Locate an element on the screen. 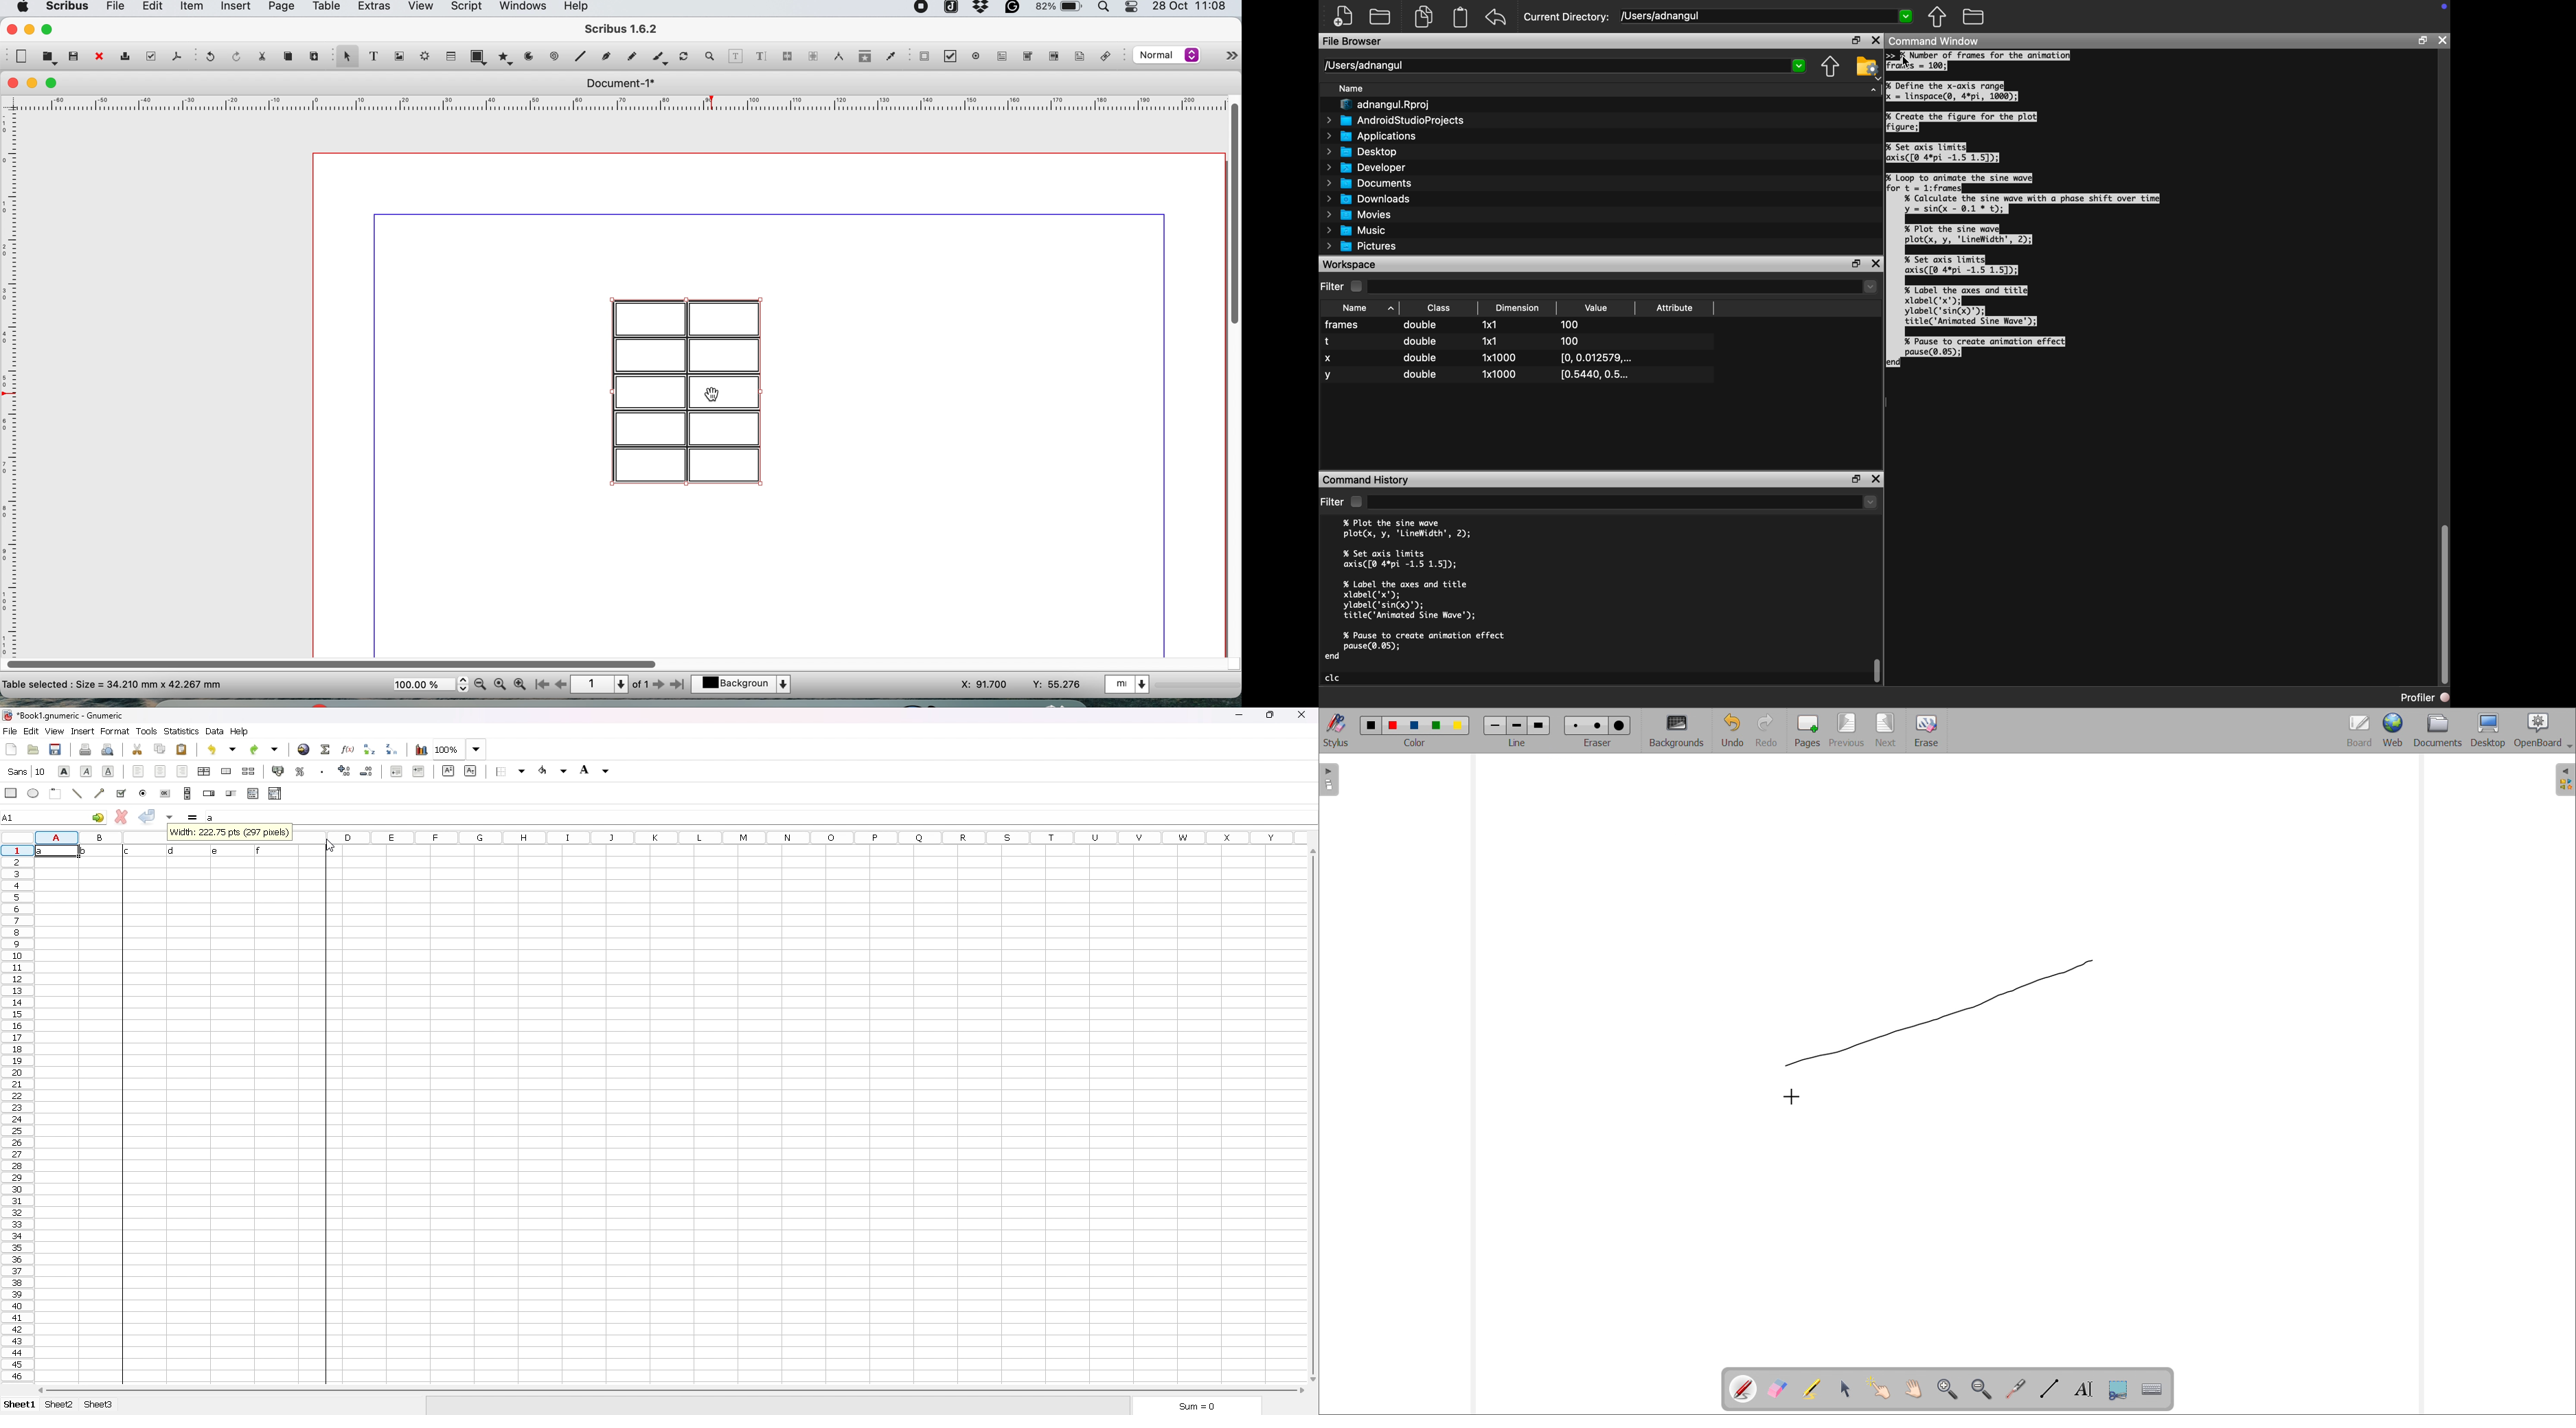  view is located at coordinates (55, 731).